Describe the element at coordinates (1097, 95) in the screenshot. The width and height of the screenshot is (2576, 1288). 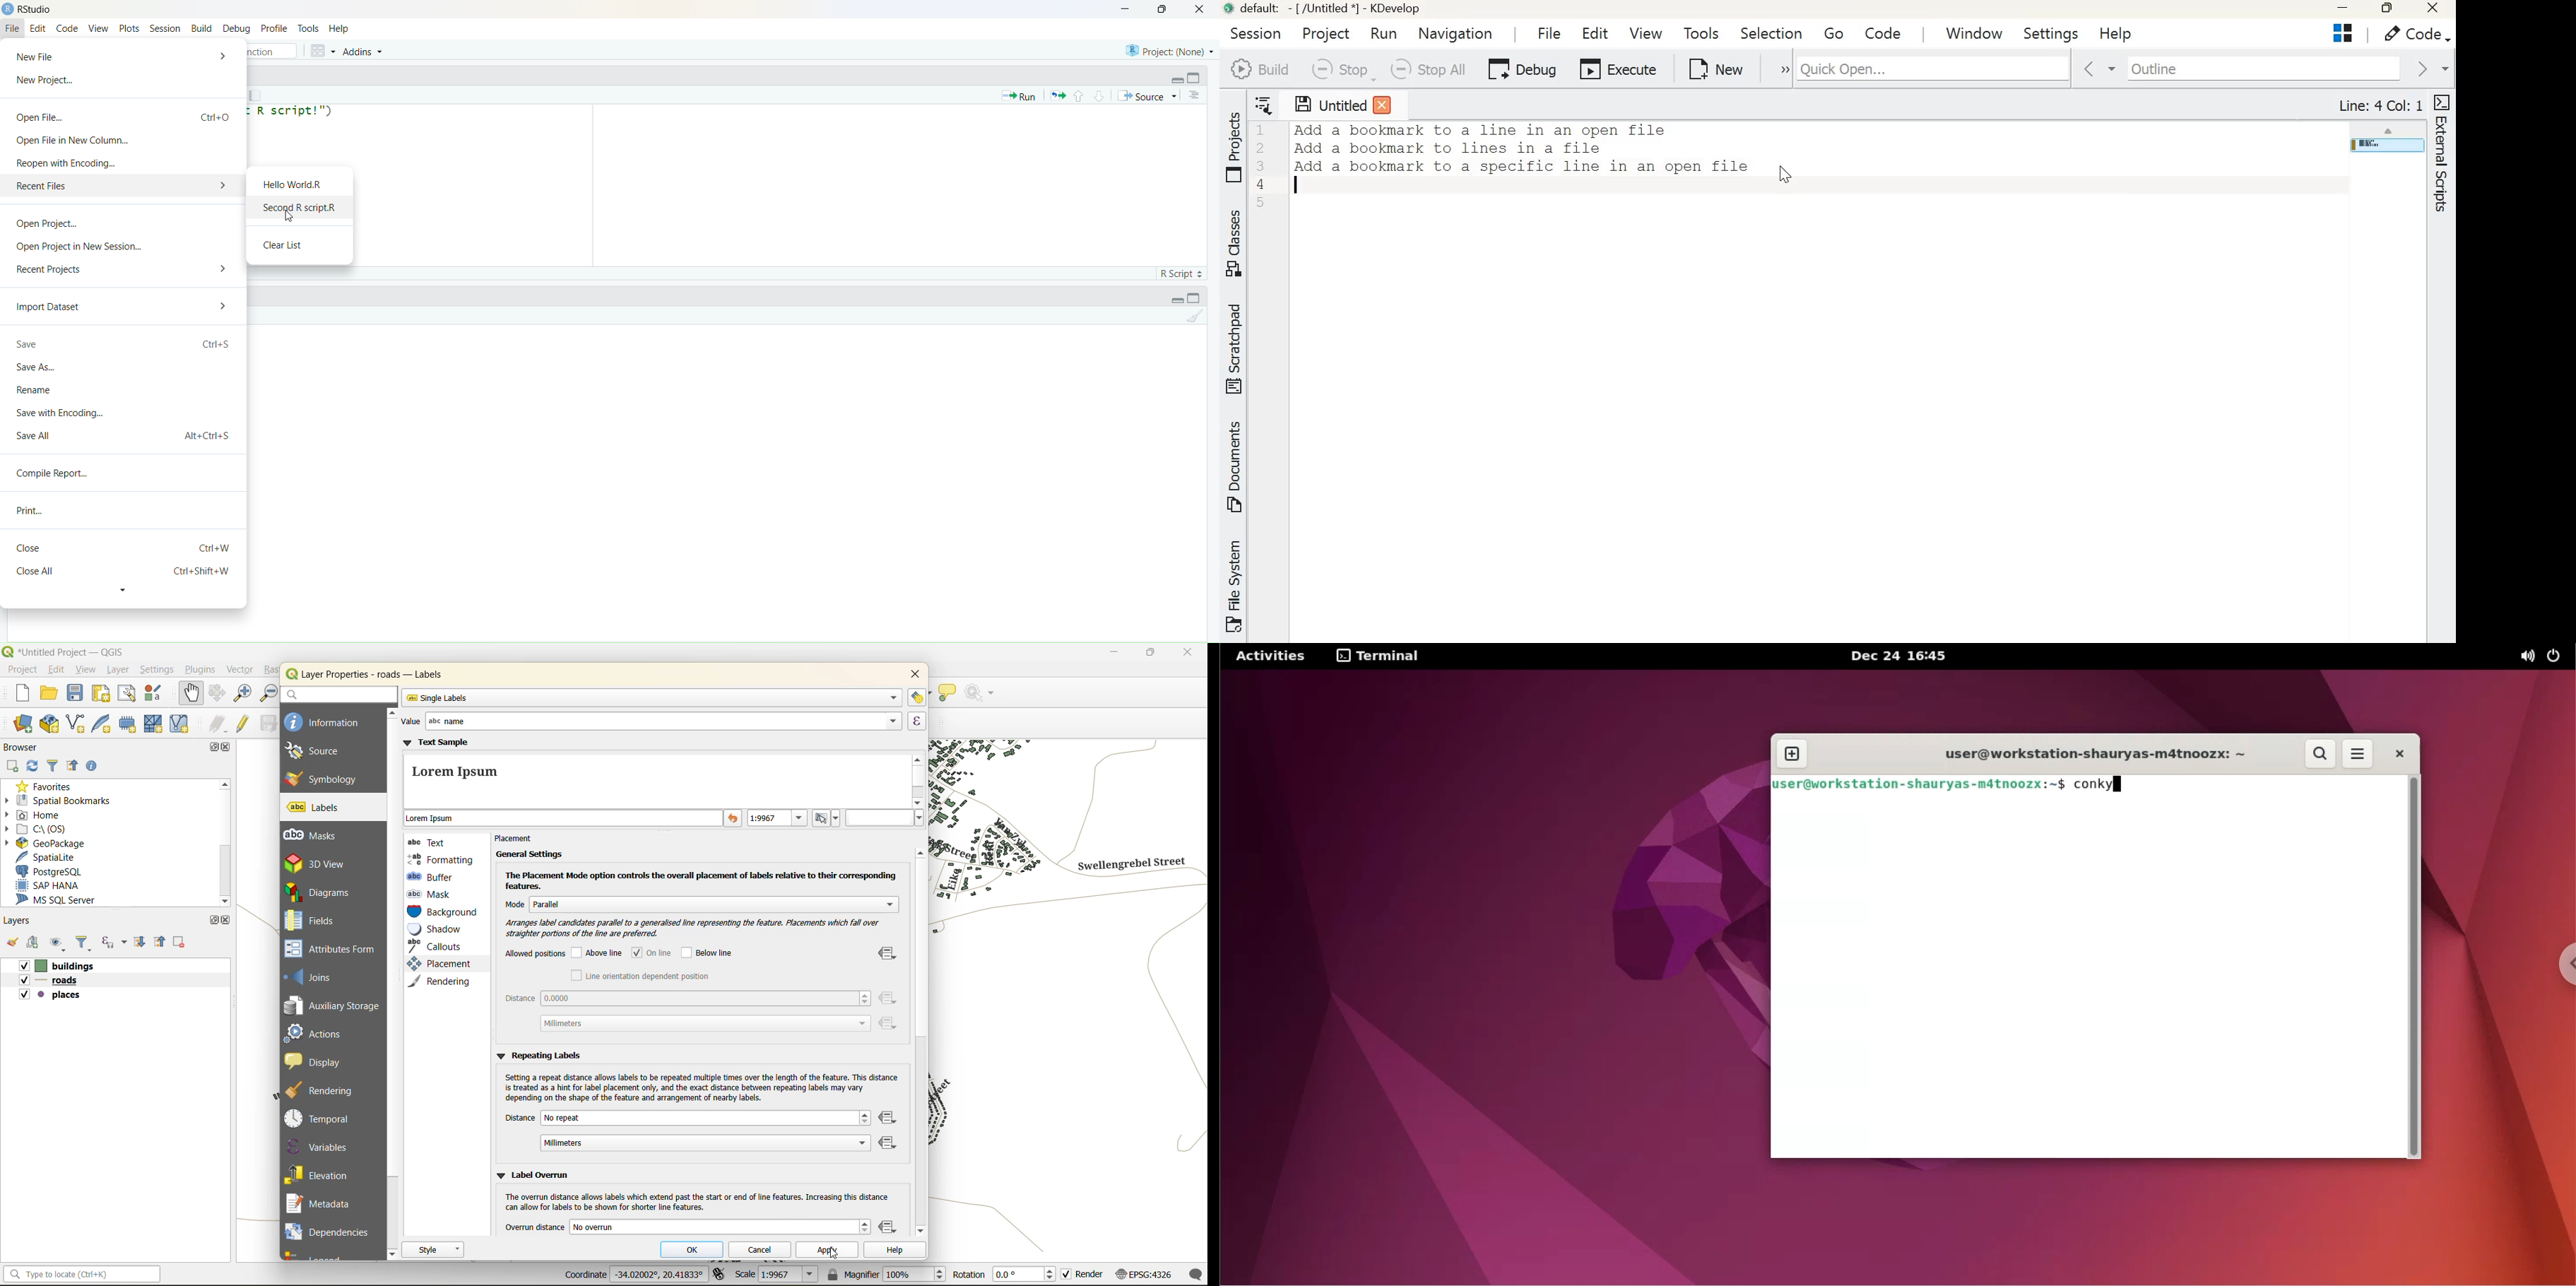
I see `Go to next section/chunk (Ctrl + pgDn)` at that location.